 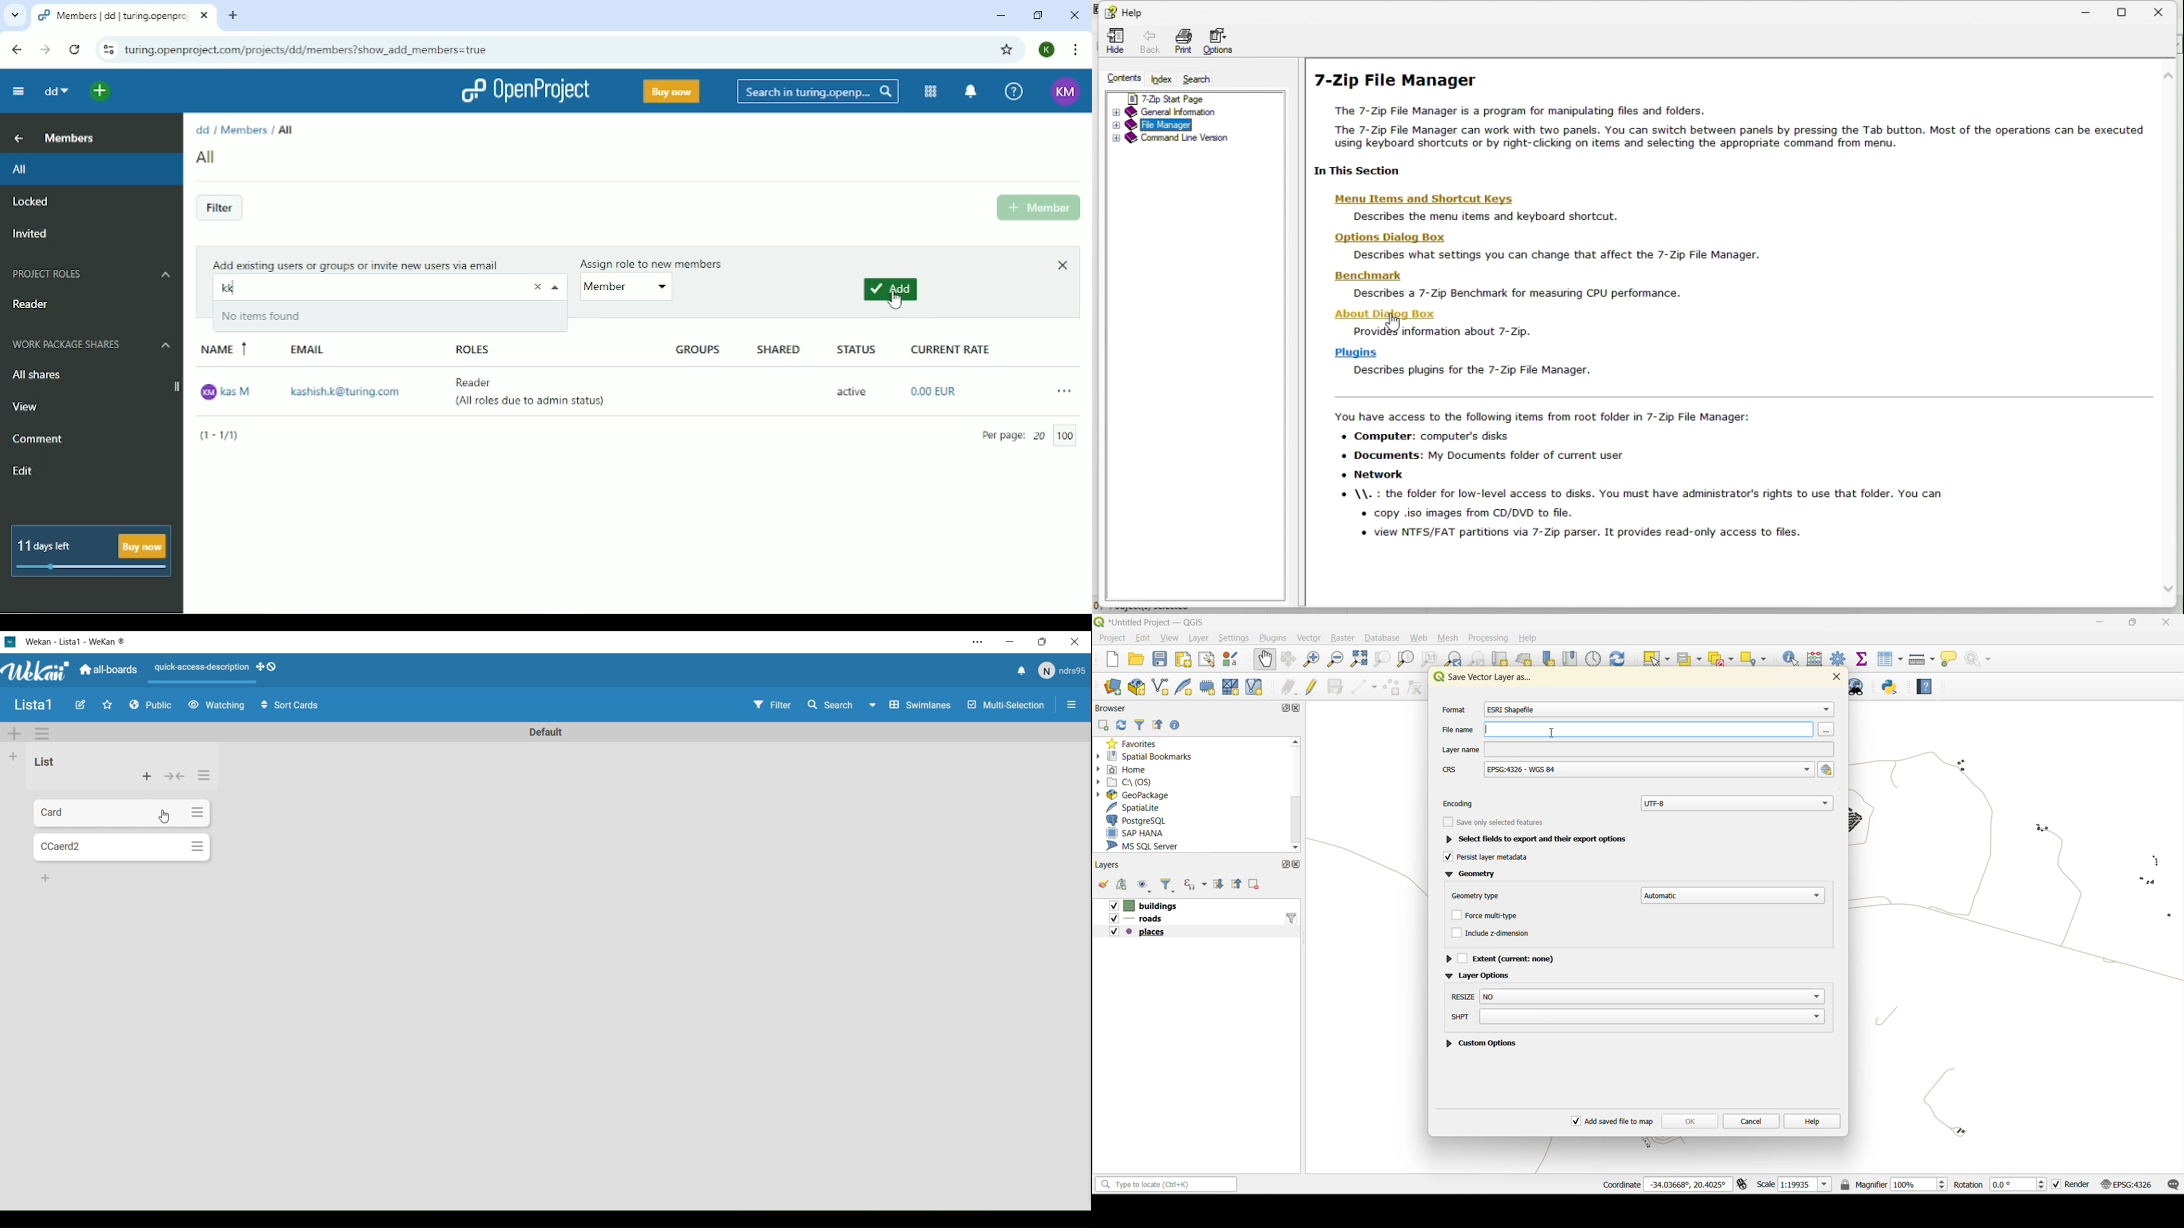 What do you see at coordinates (92, 345) in the screenshot?
I see `Work package shares` at bounding box center [92, 345].